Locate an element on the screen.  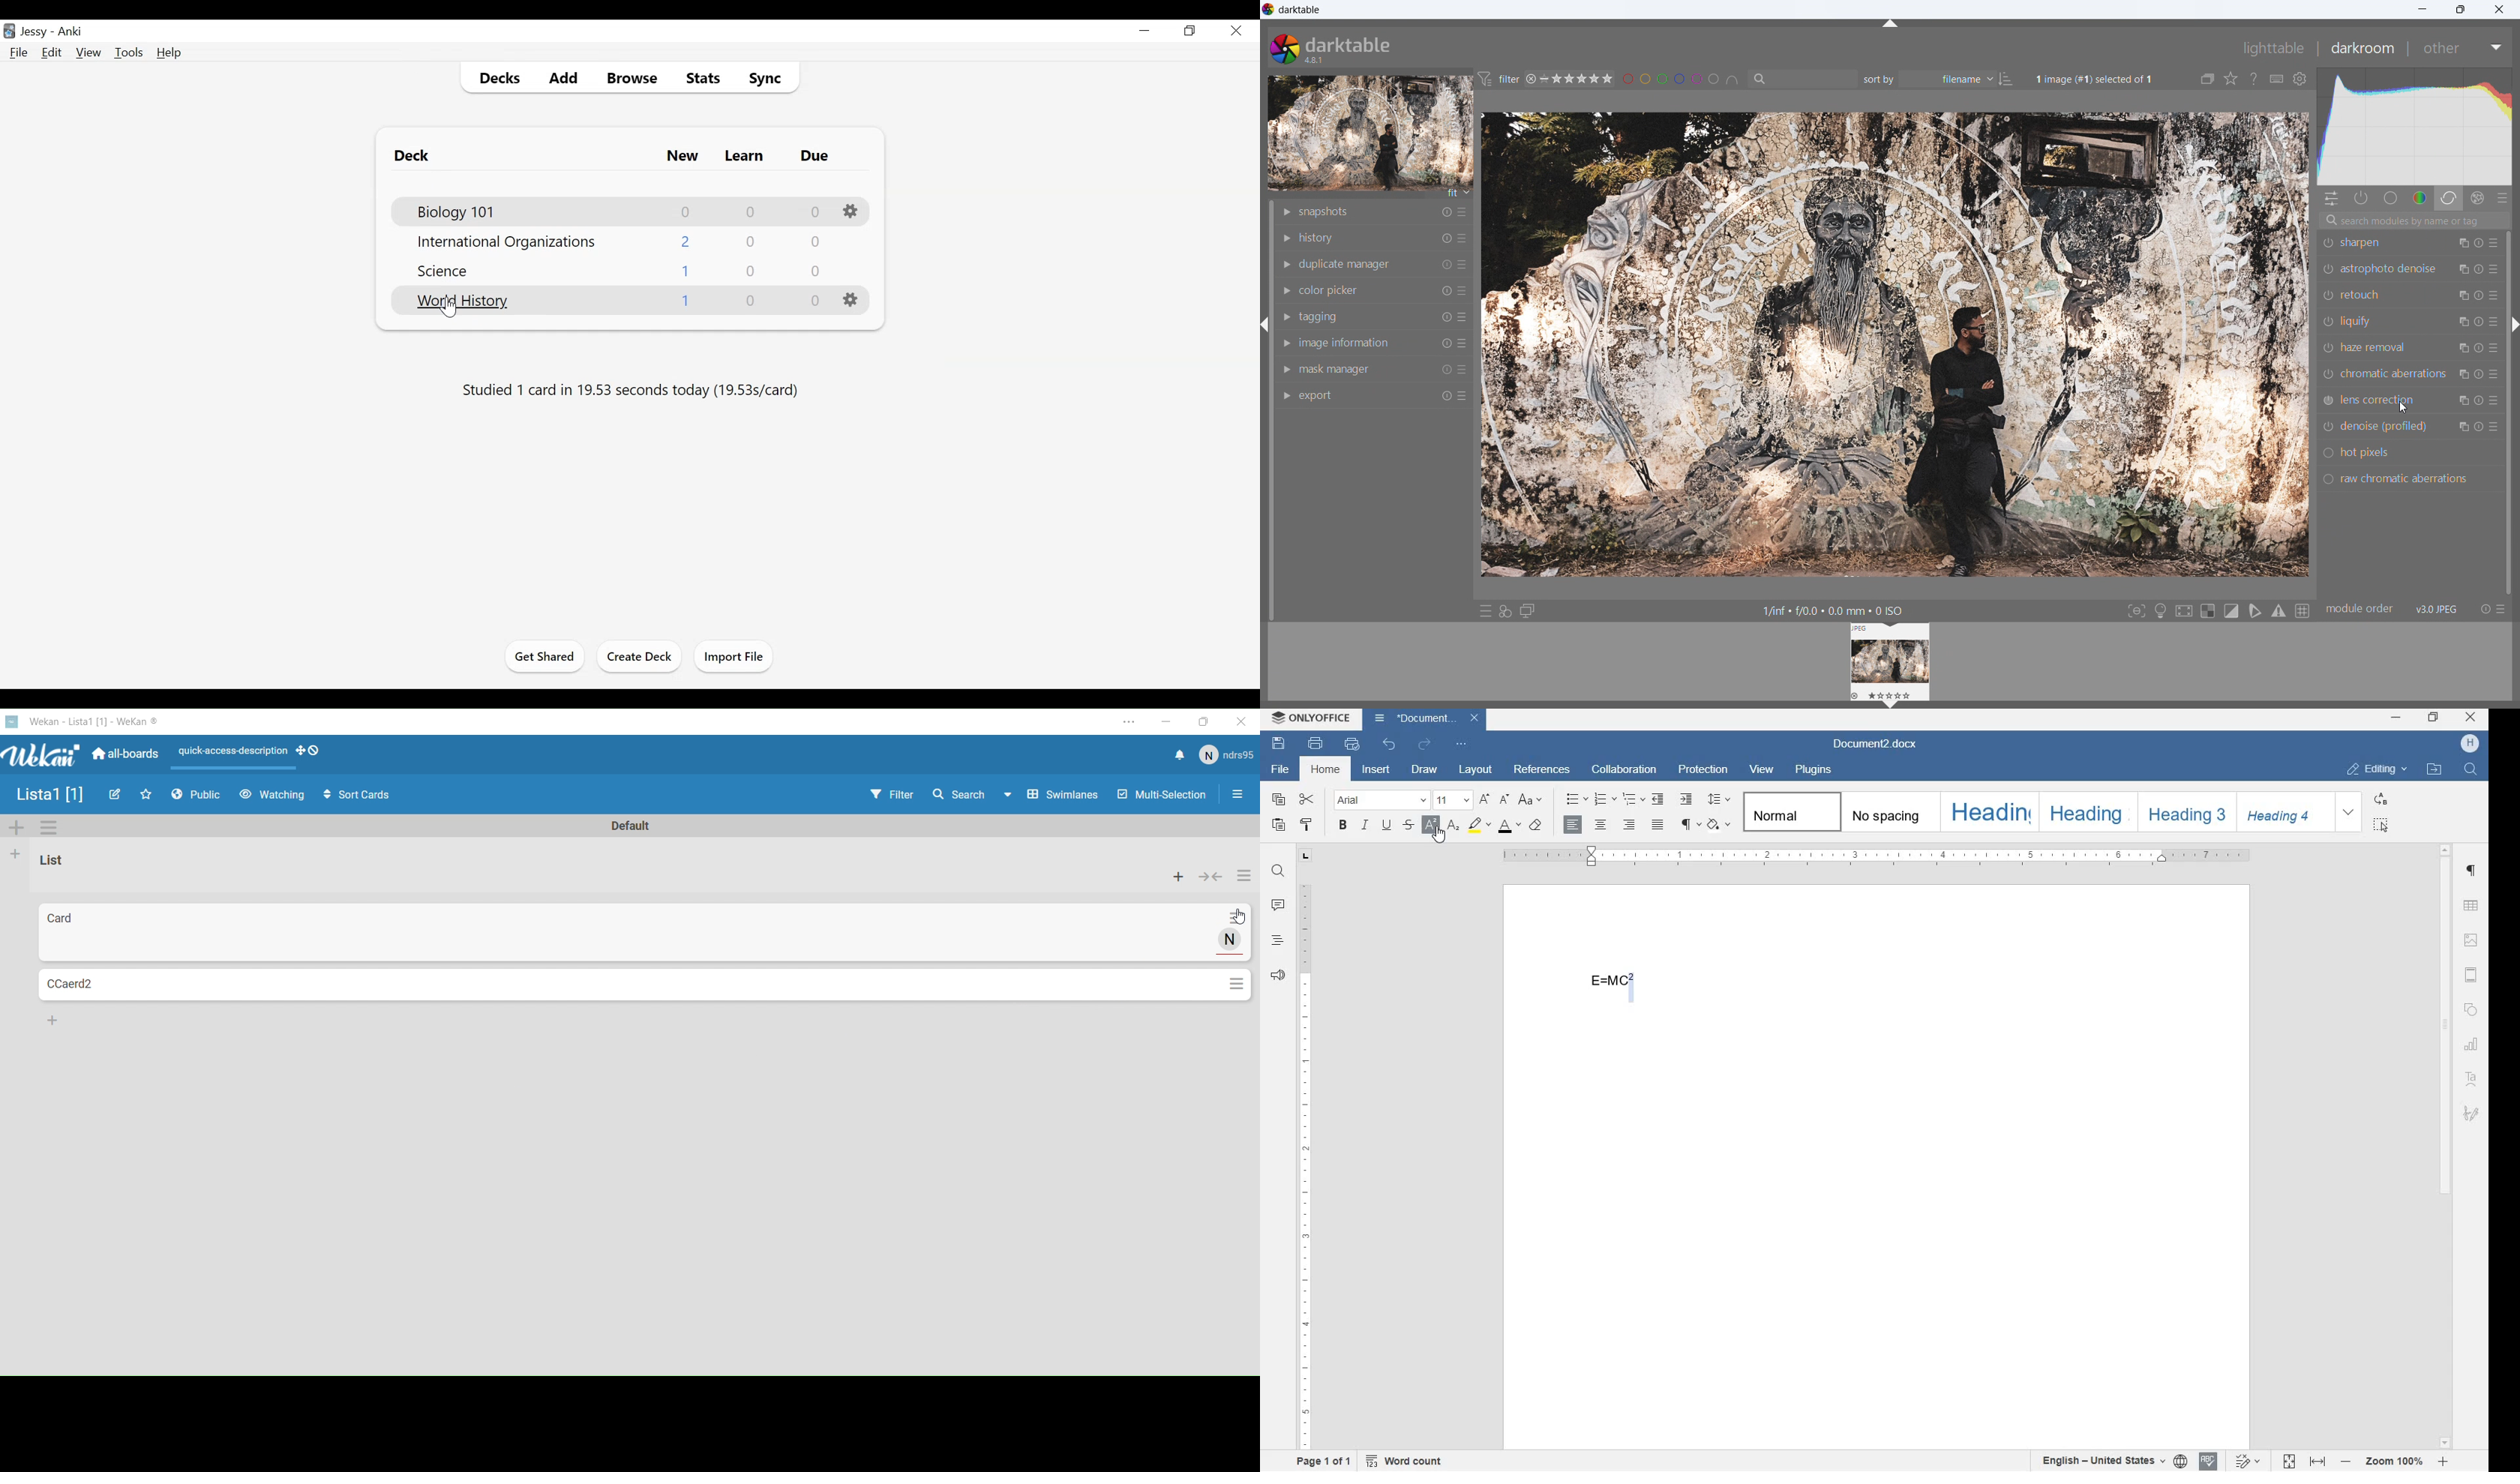
signature is located at coordinates (2473, 1115).